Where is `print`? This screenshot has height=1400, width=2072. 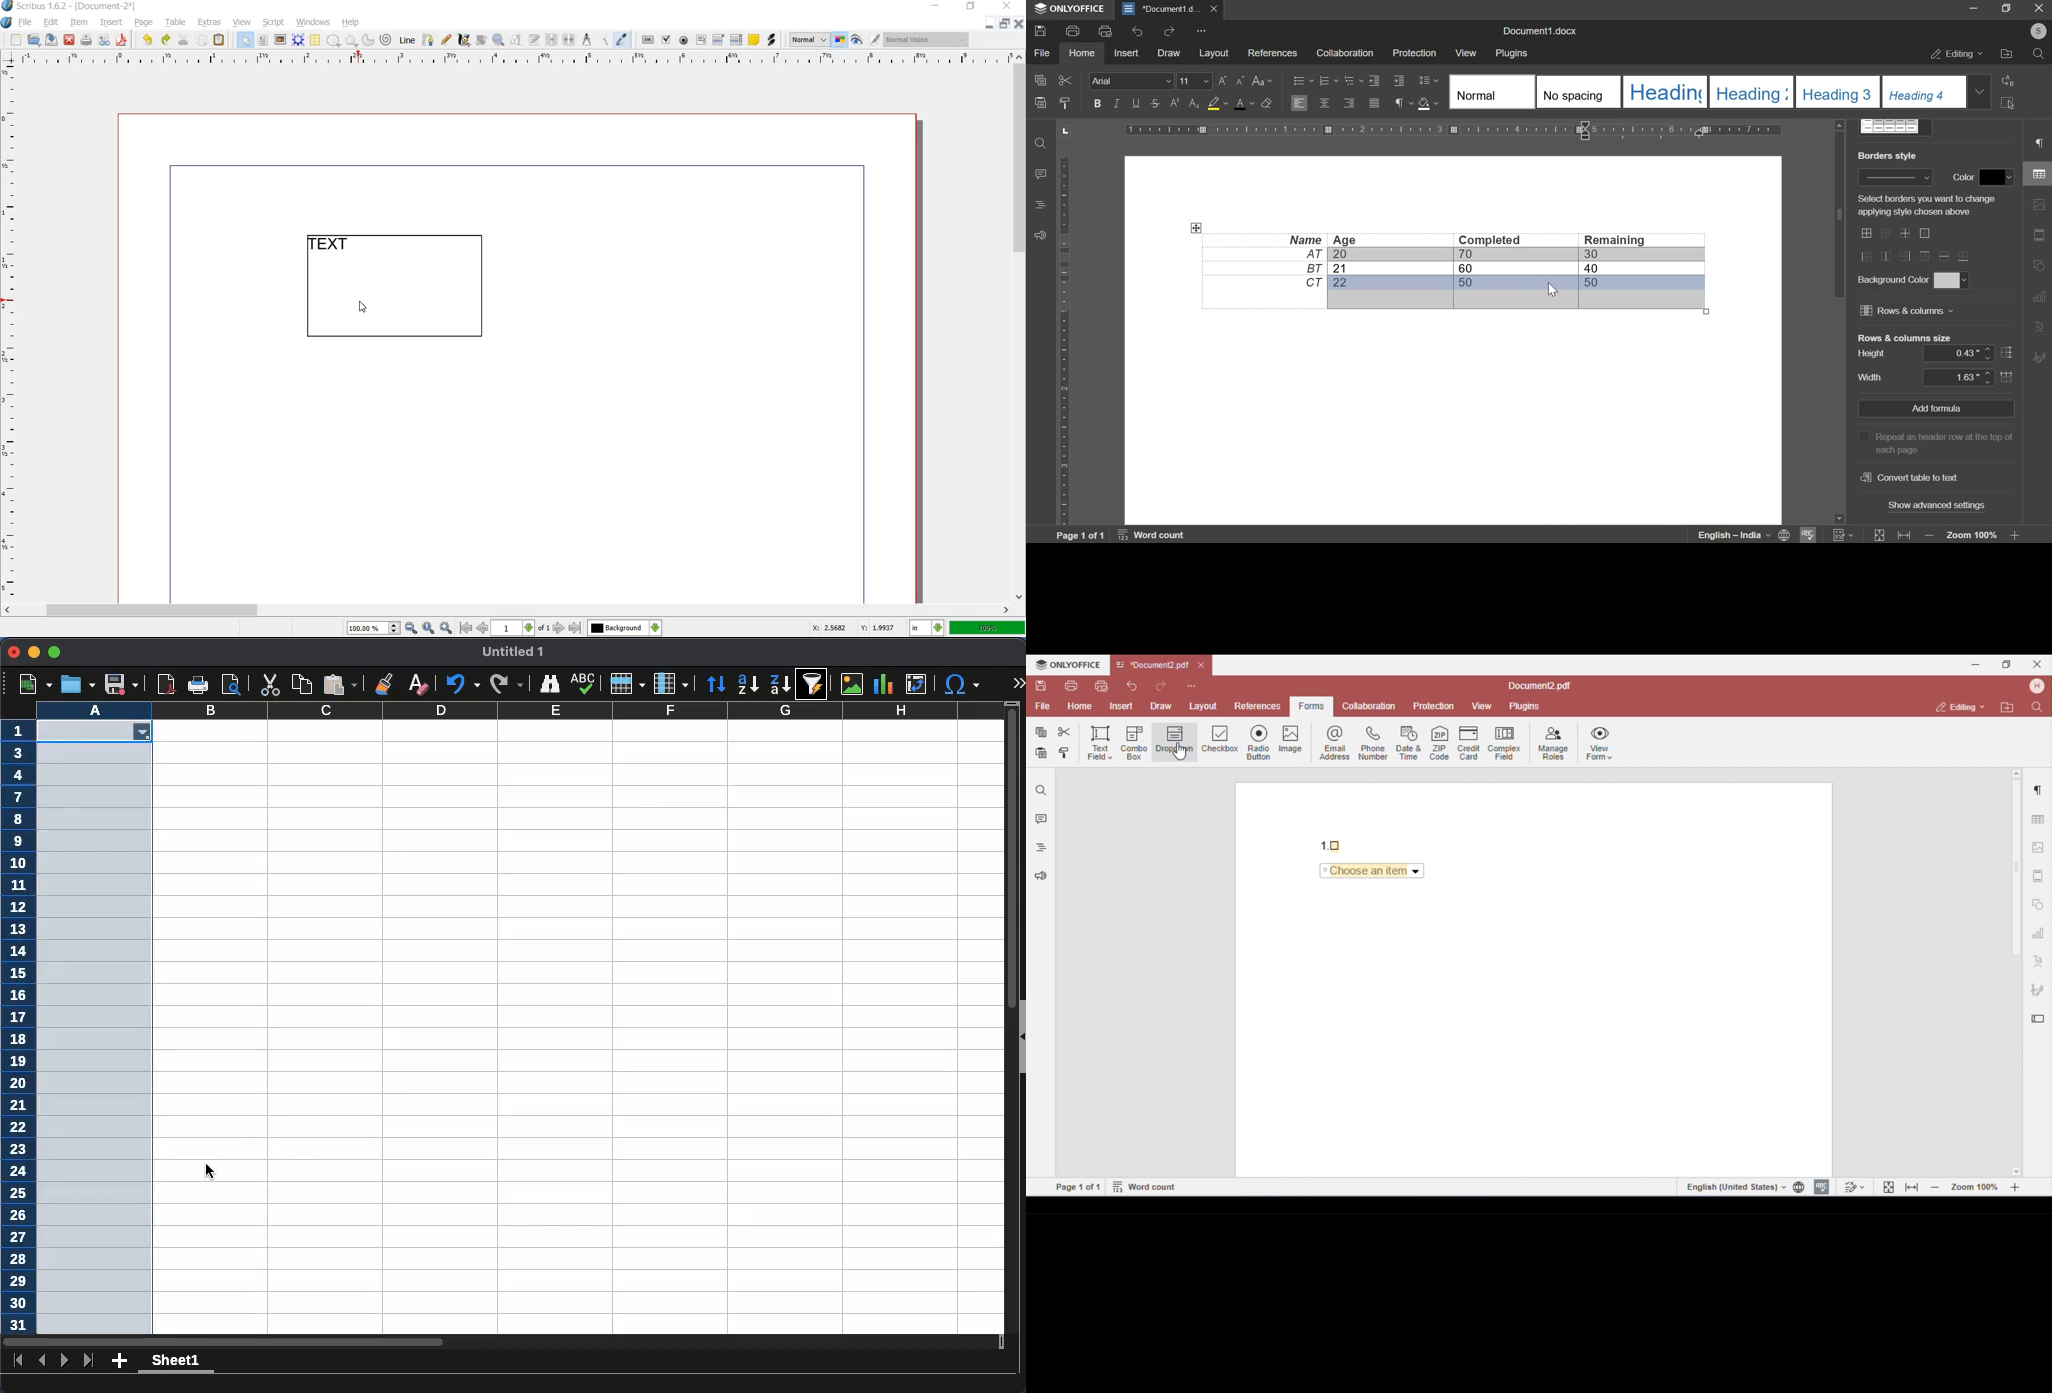 print is located at coordinates (1072, 31).